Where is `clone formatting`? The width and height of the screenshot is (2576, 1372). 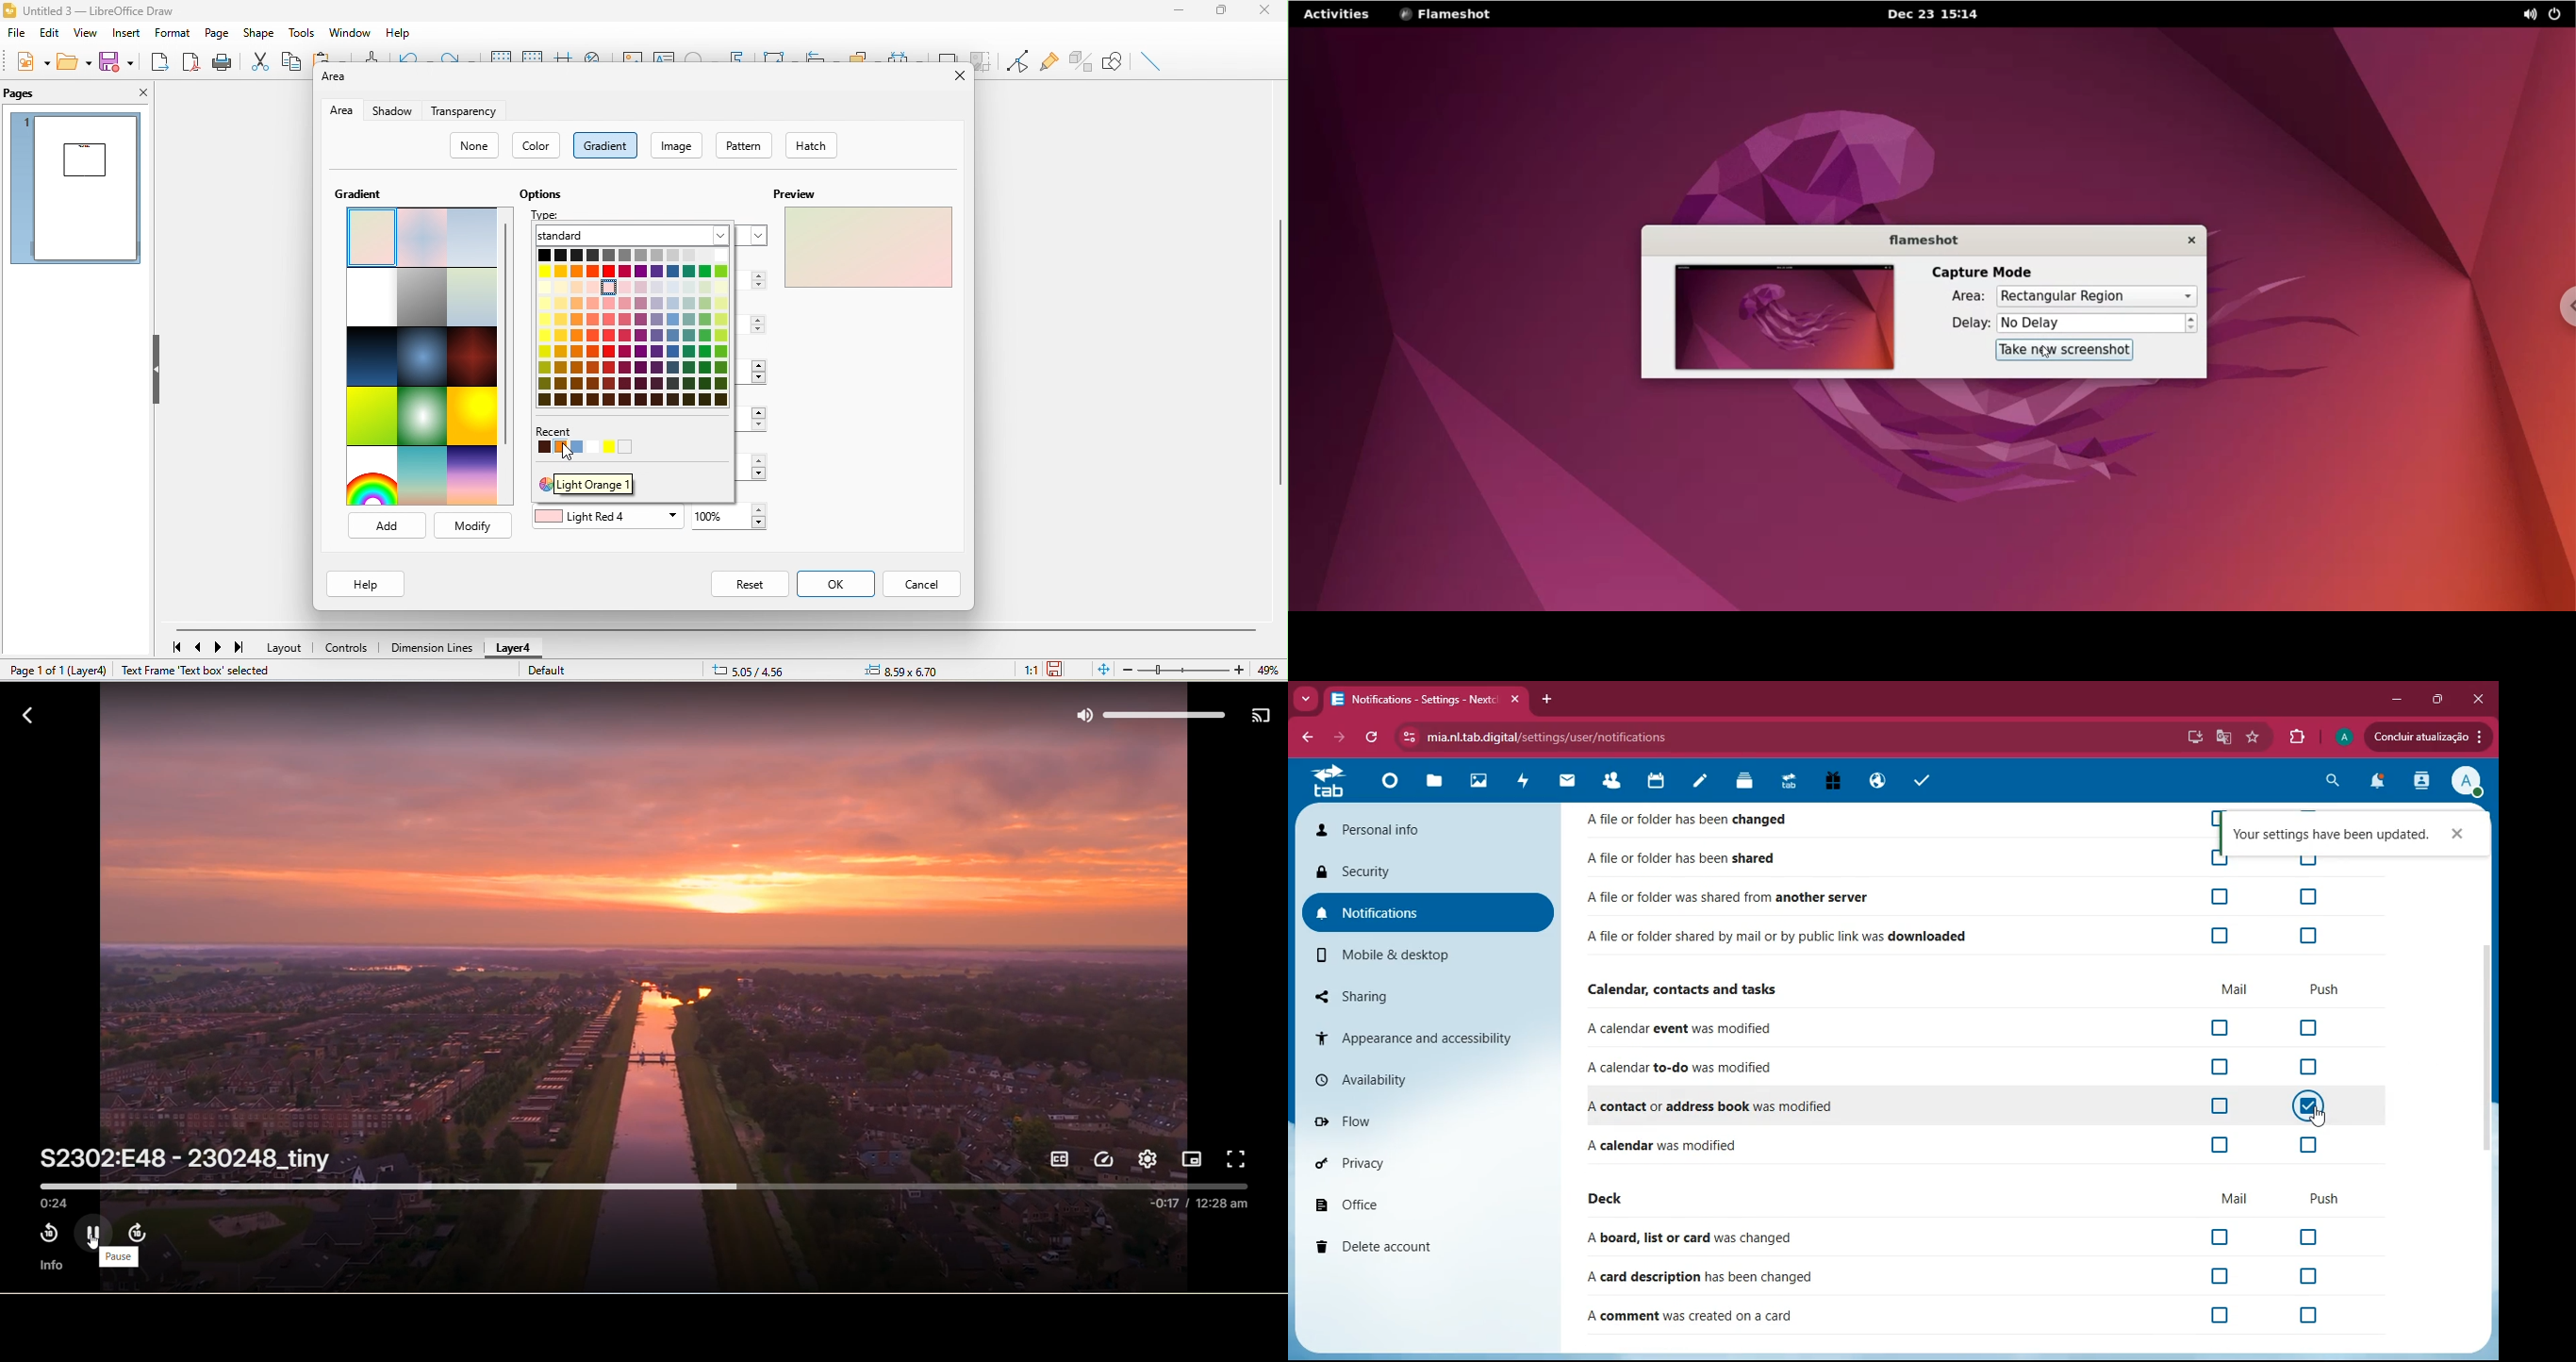 clone formatting is located at coordinates (371, 55).